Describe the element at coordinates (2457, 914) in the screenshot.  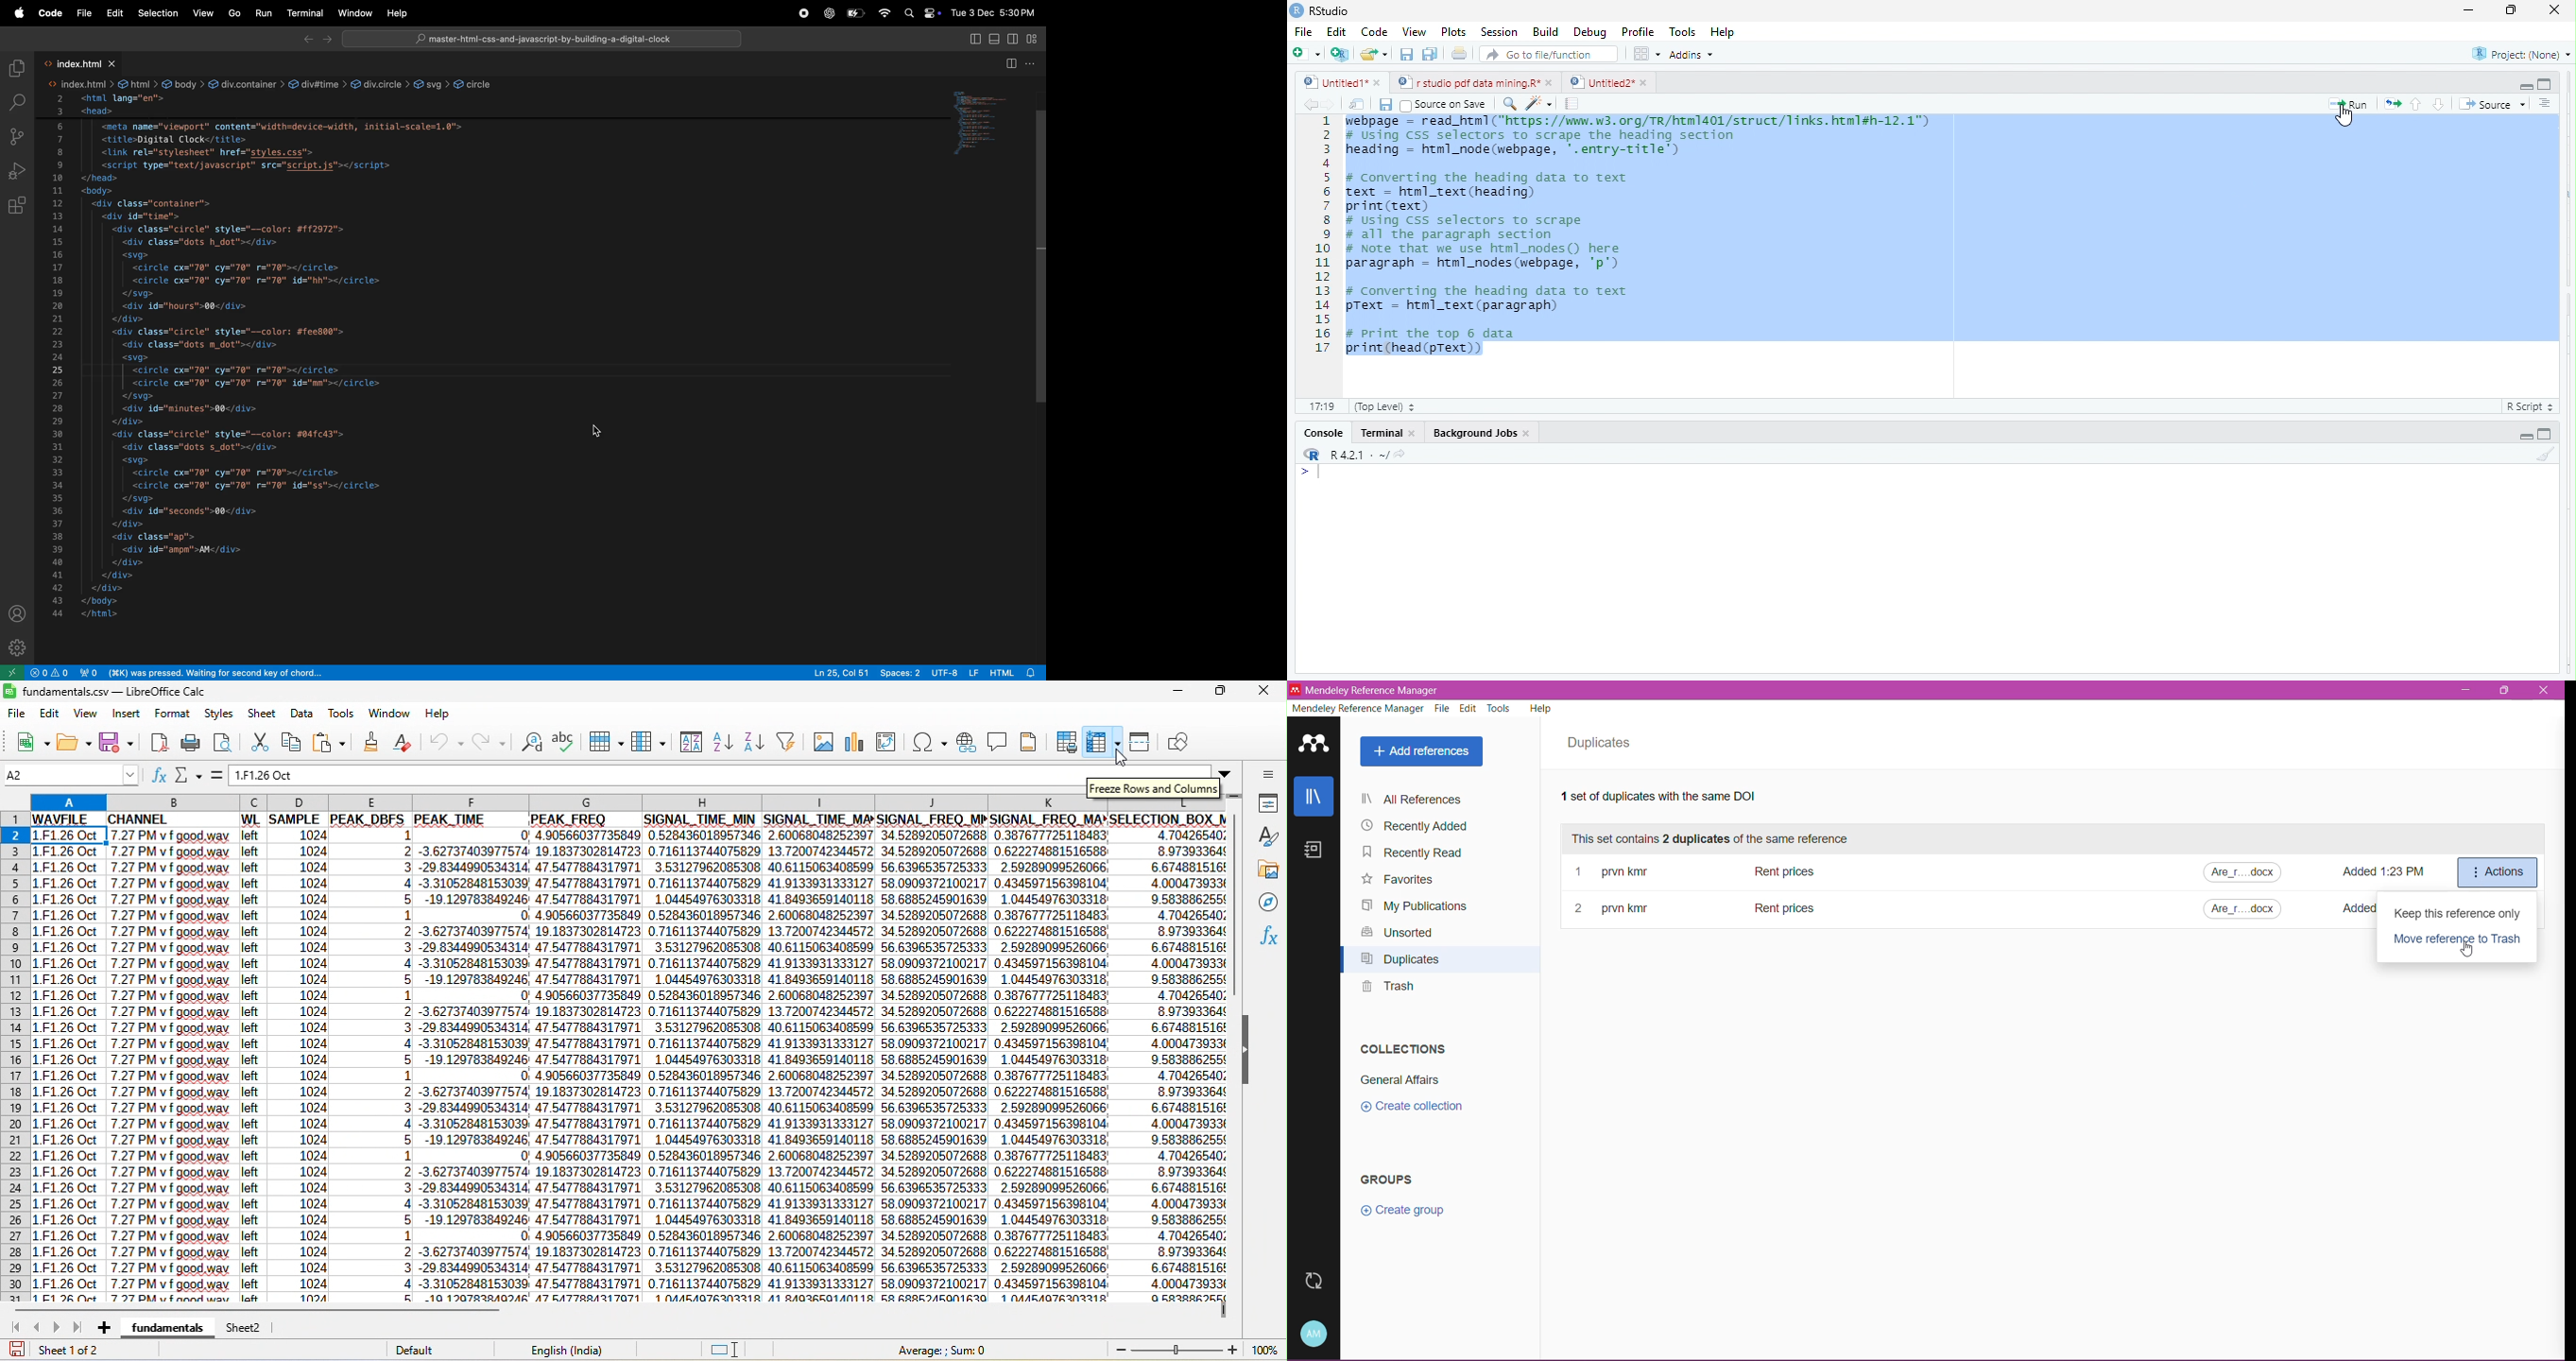
I see `Keep this reference only` at that location.